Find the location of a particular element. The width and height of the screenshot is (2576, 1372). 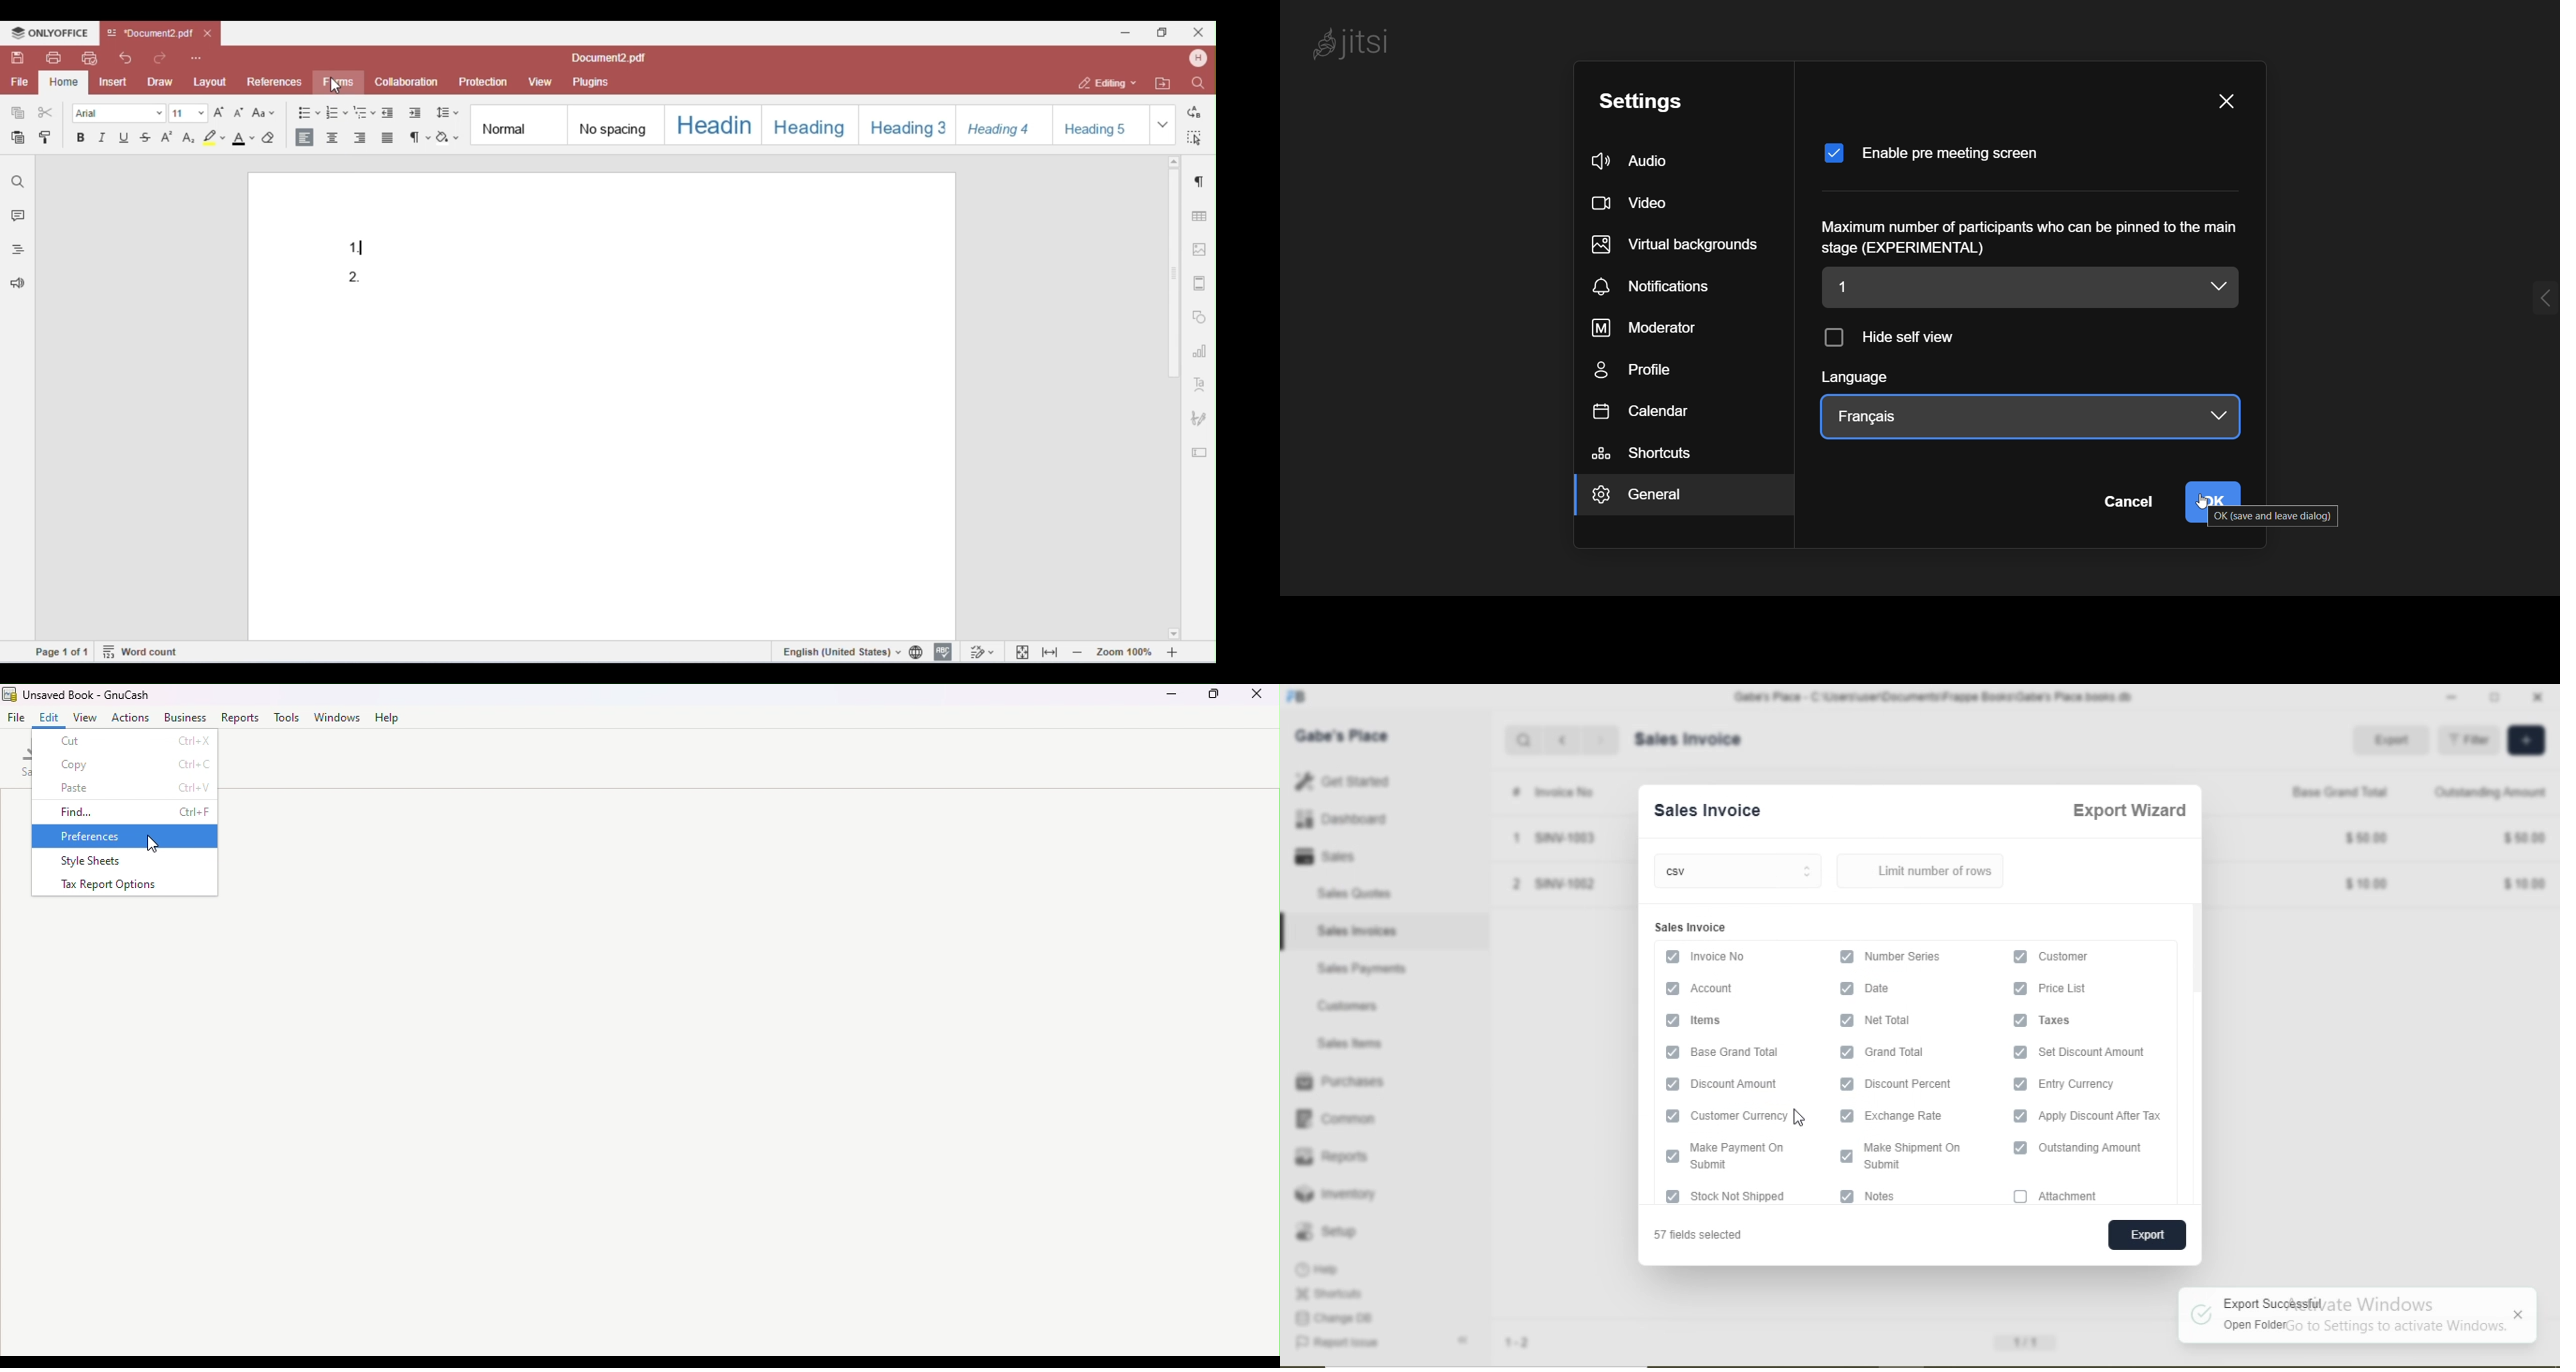

add is located at coordinates (2524, 740).